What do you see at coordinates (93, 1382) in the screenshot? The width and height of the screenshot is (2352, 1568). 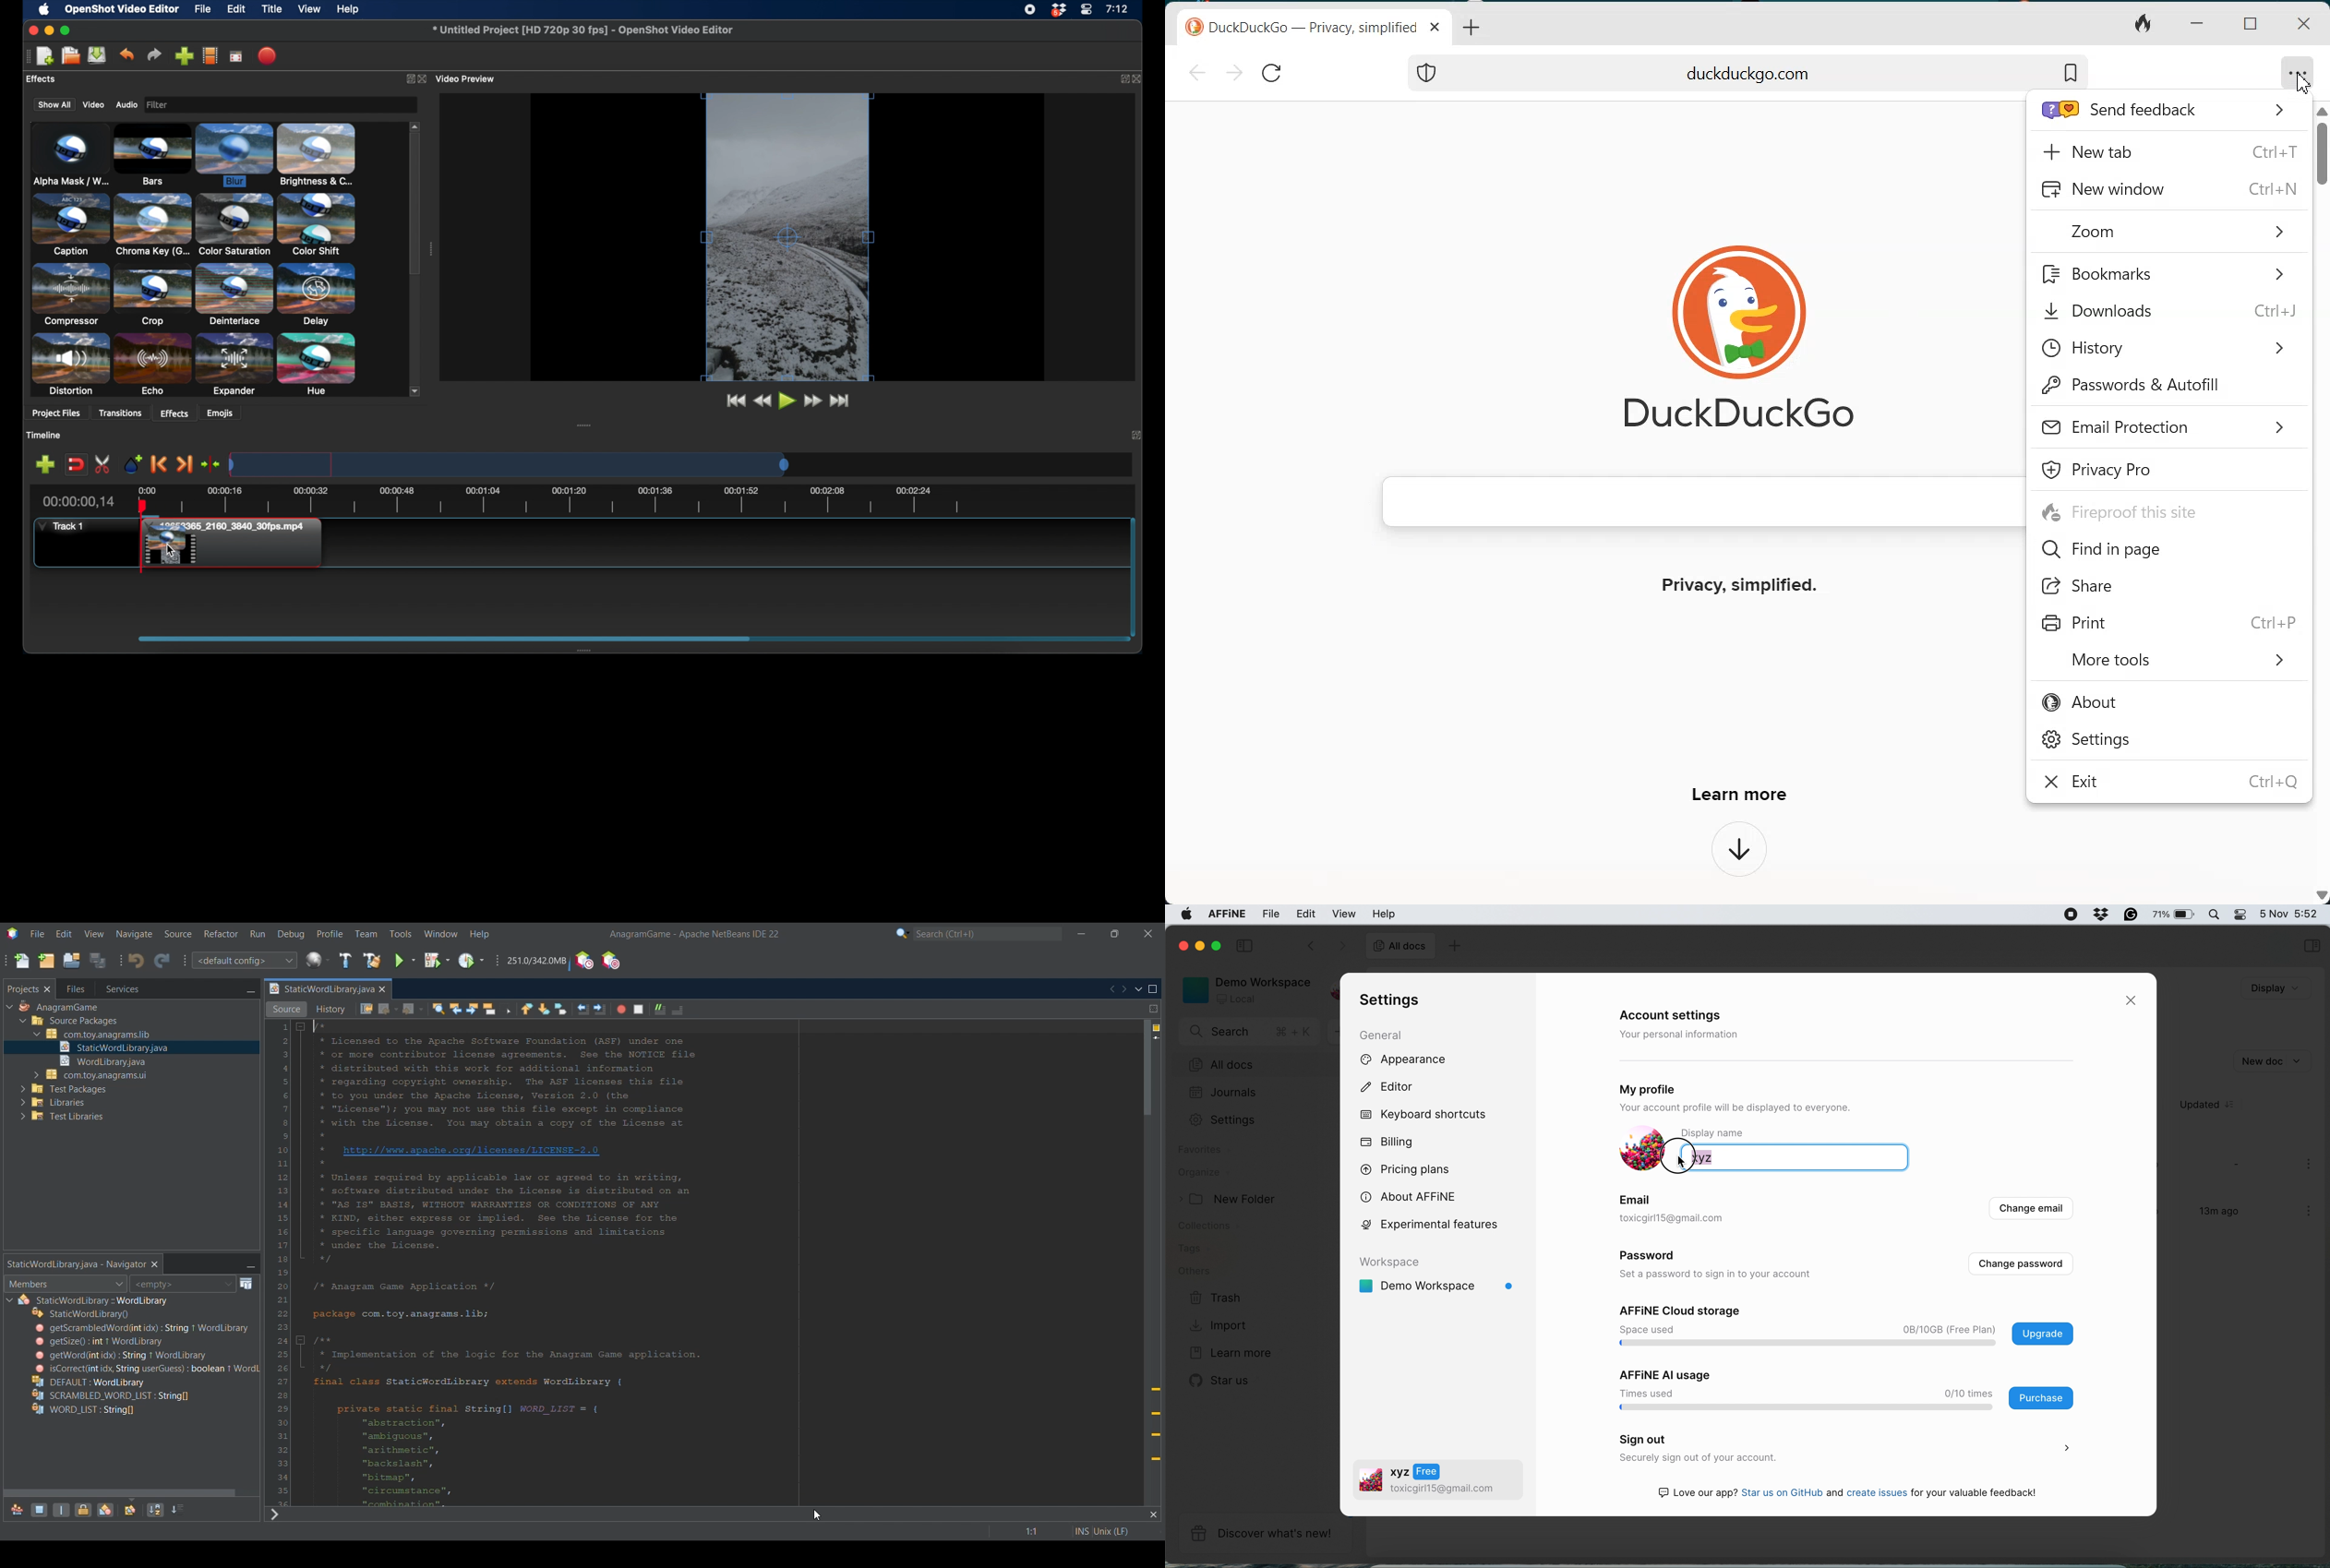 I see `` at bounding box center [93, 1382].